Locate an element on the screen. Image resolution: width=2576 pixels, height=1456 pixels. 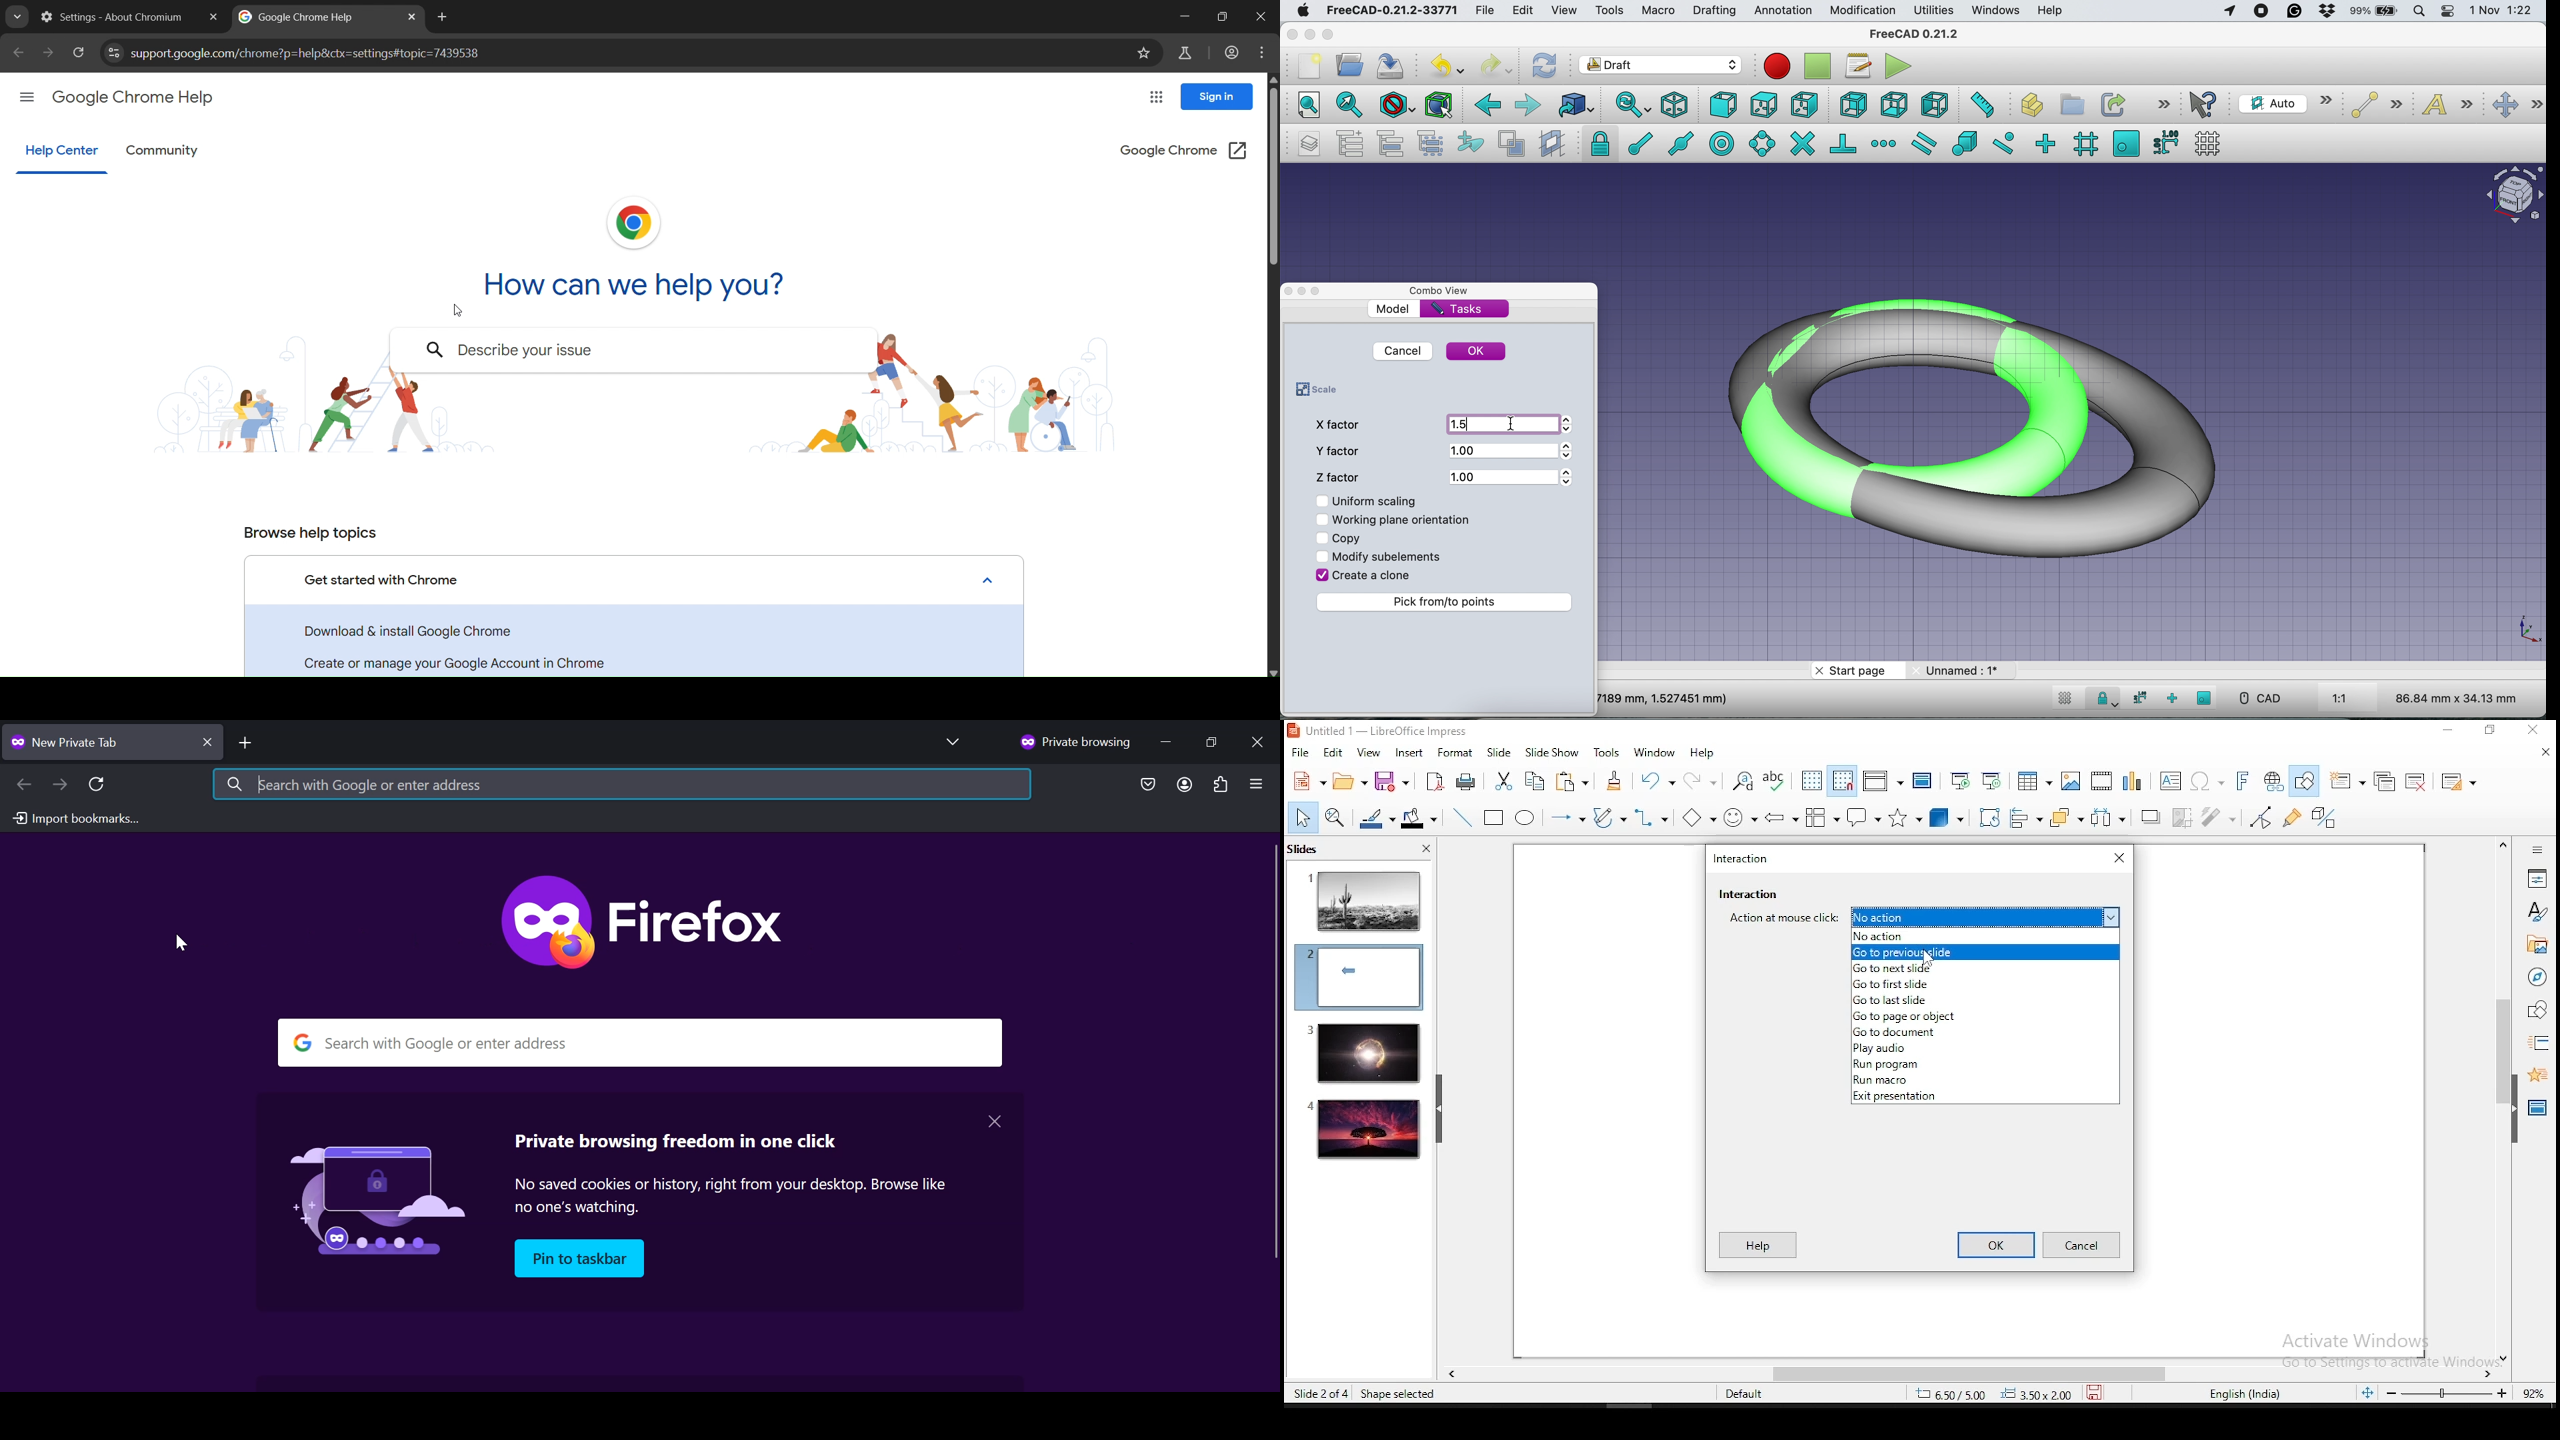
Arrows is located at coordinates (1567, 477).